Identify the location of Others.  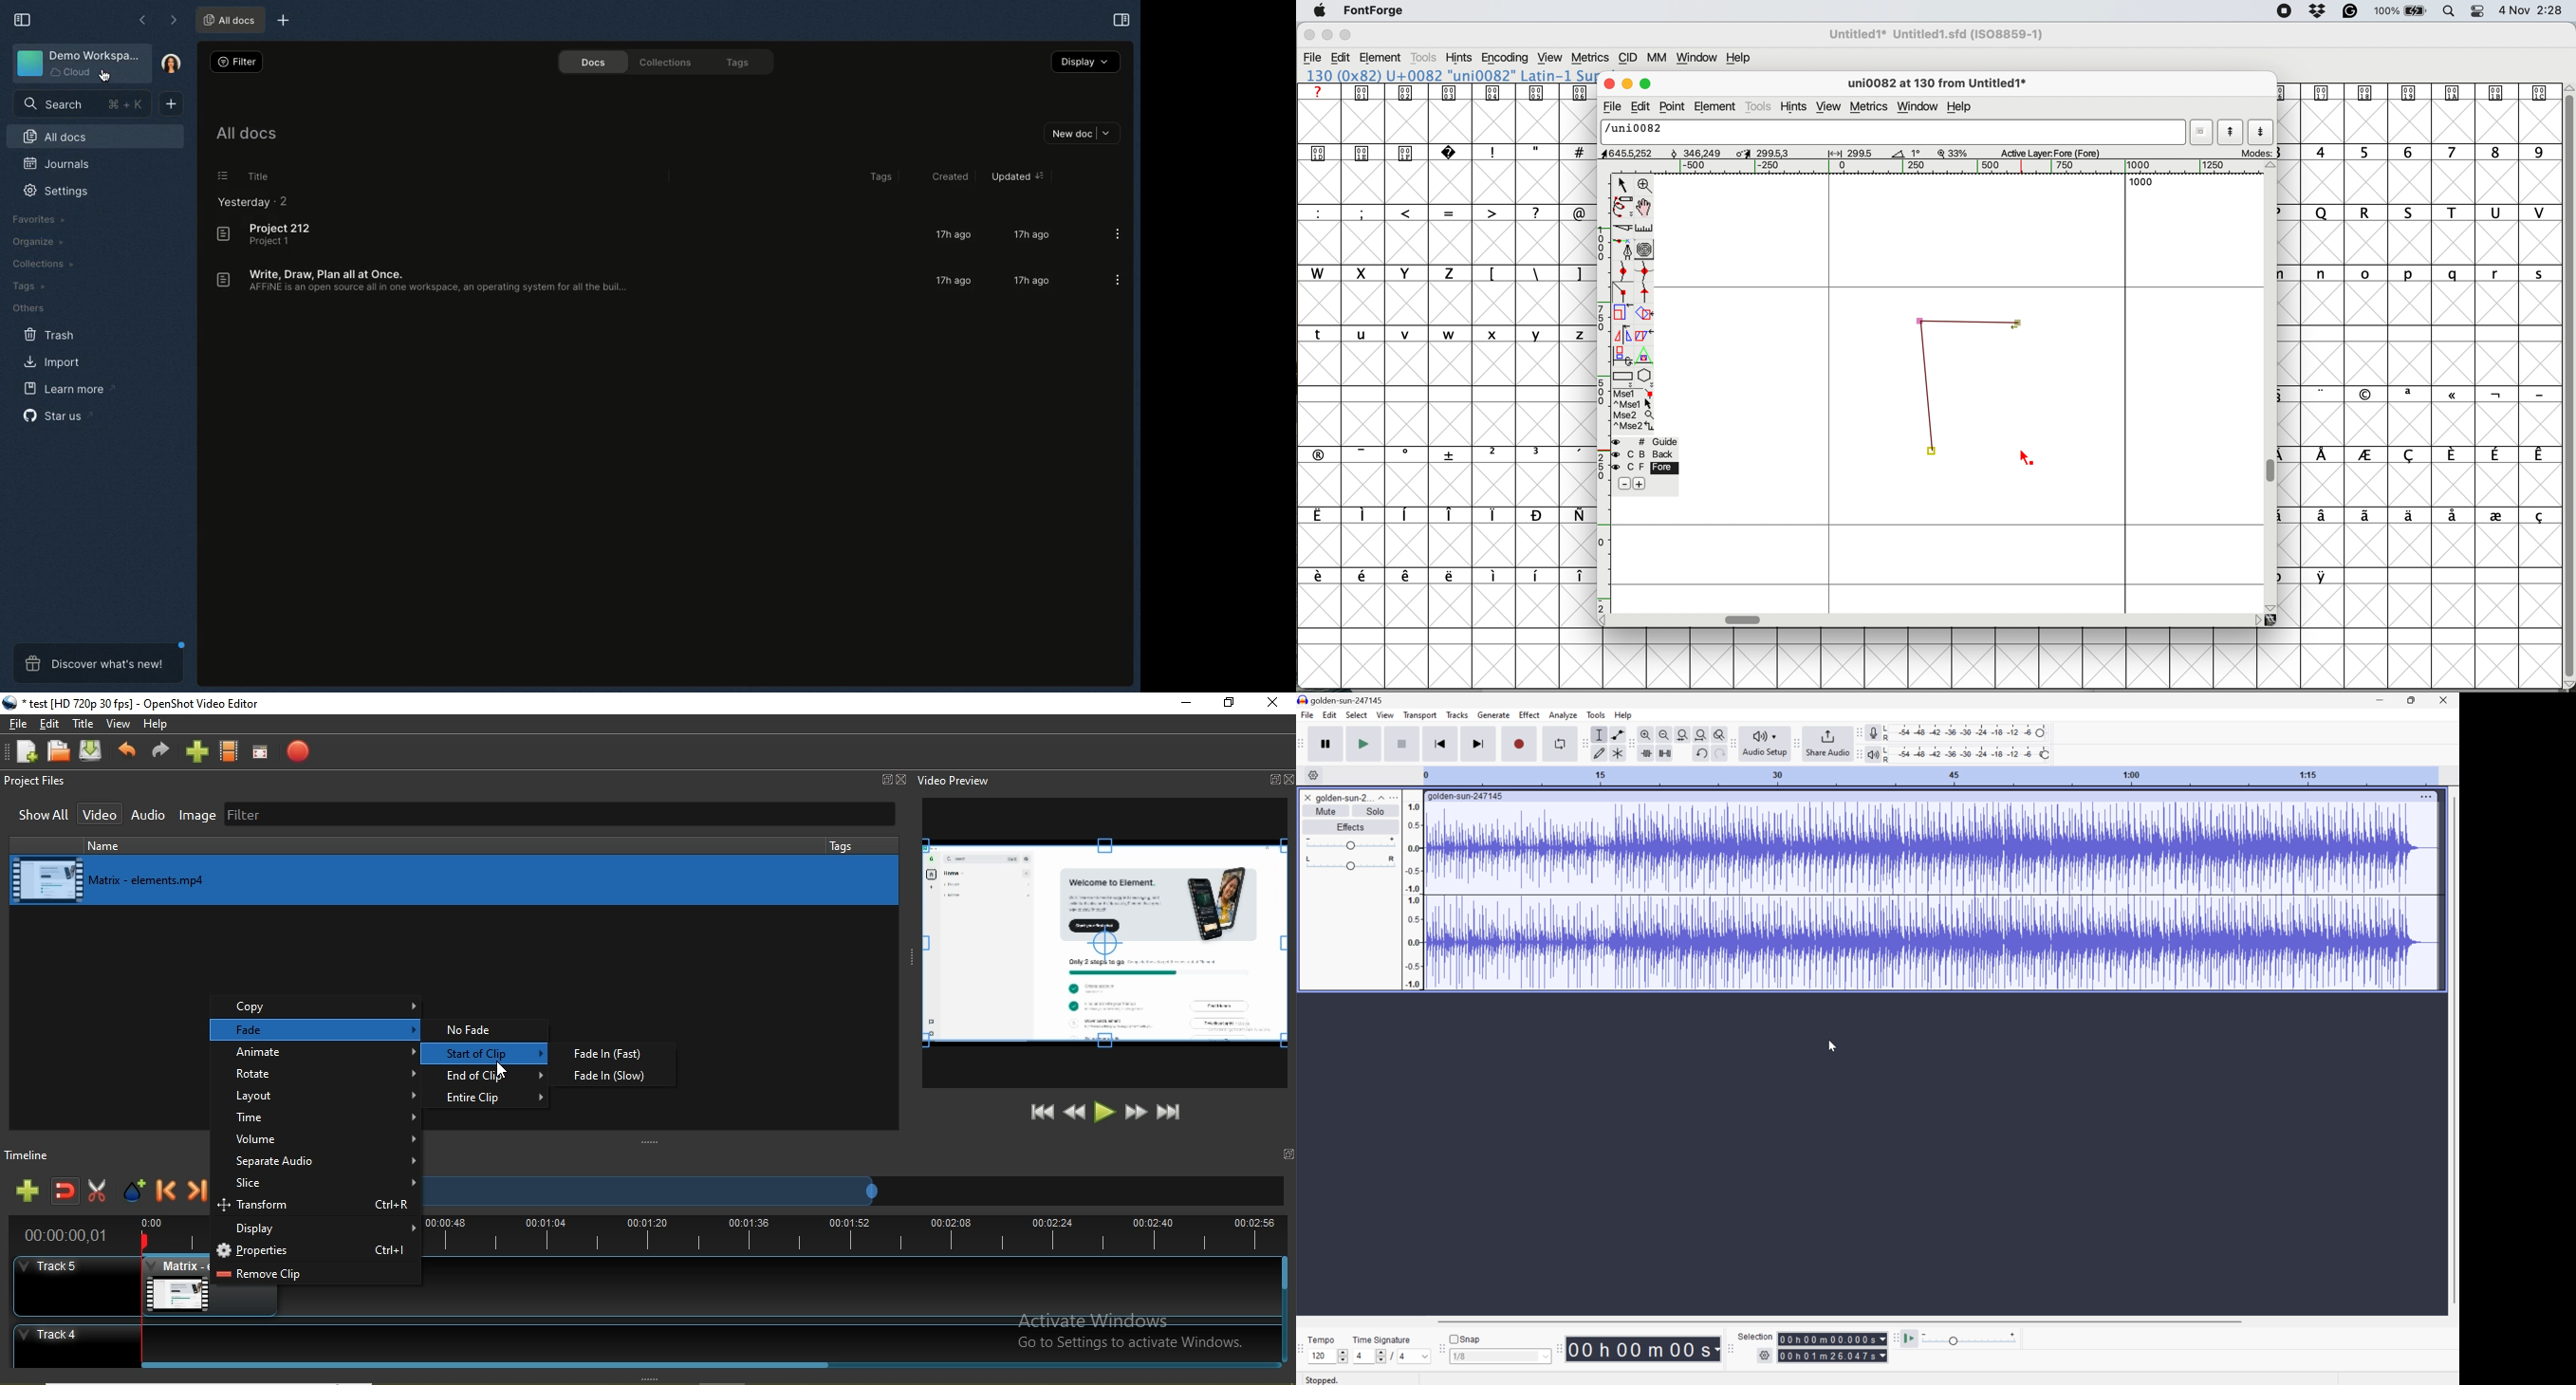
(27, 307).